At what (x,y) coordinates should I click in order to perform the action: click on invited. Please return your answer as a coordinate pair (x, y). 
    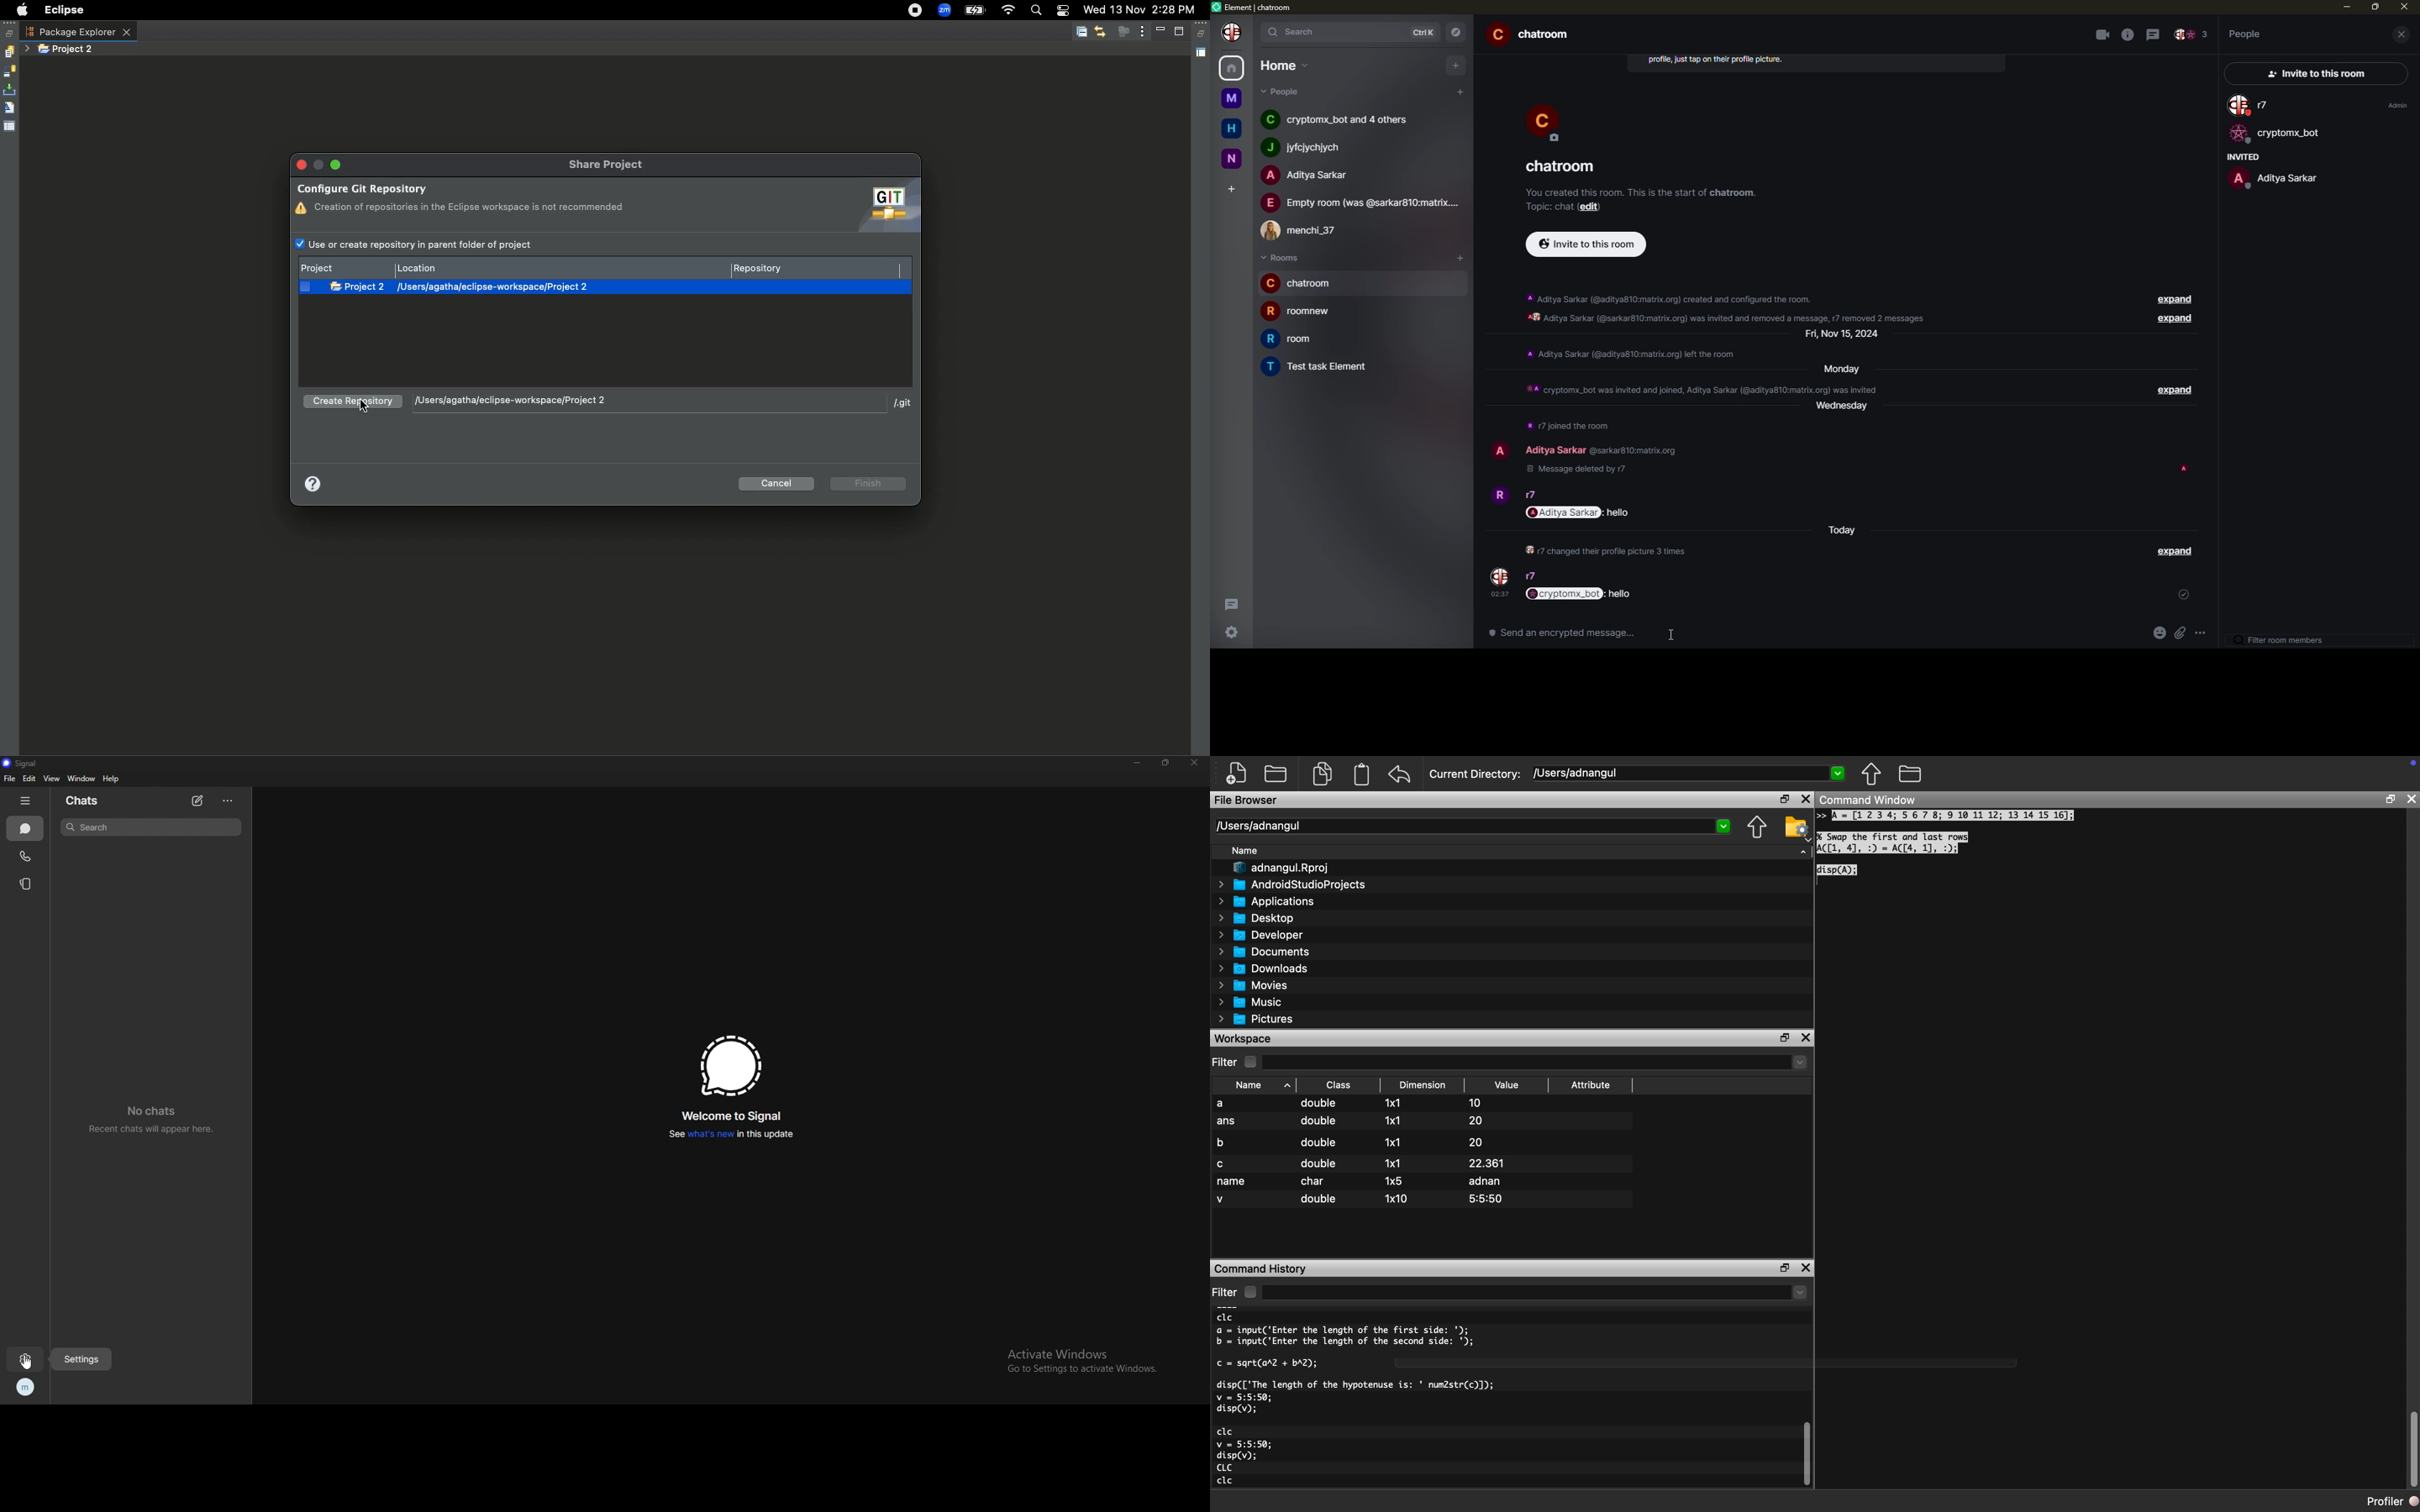
    Looking at the image, I should click on (2240, 157).